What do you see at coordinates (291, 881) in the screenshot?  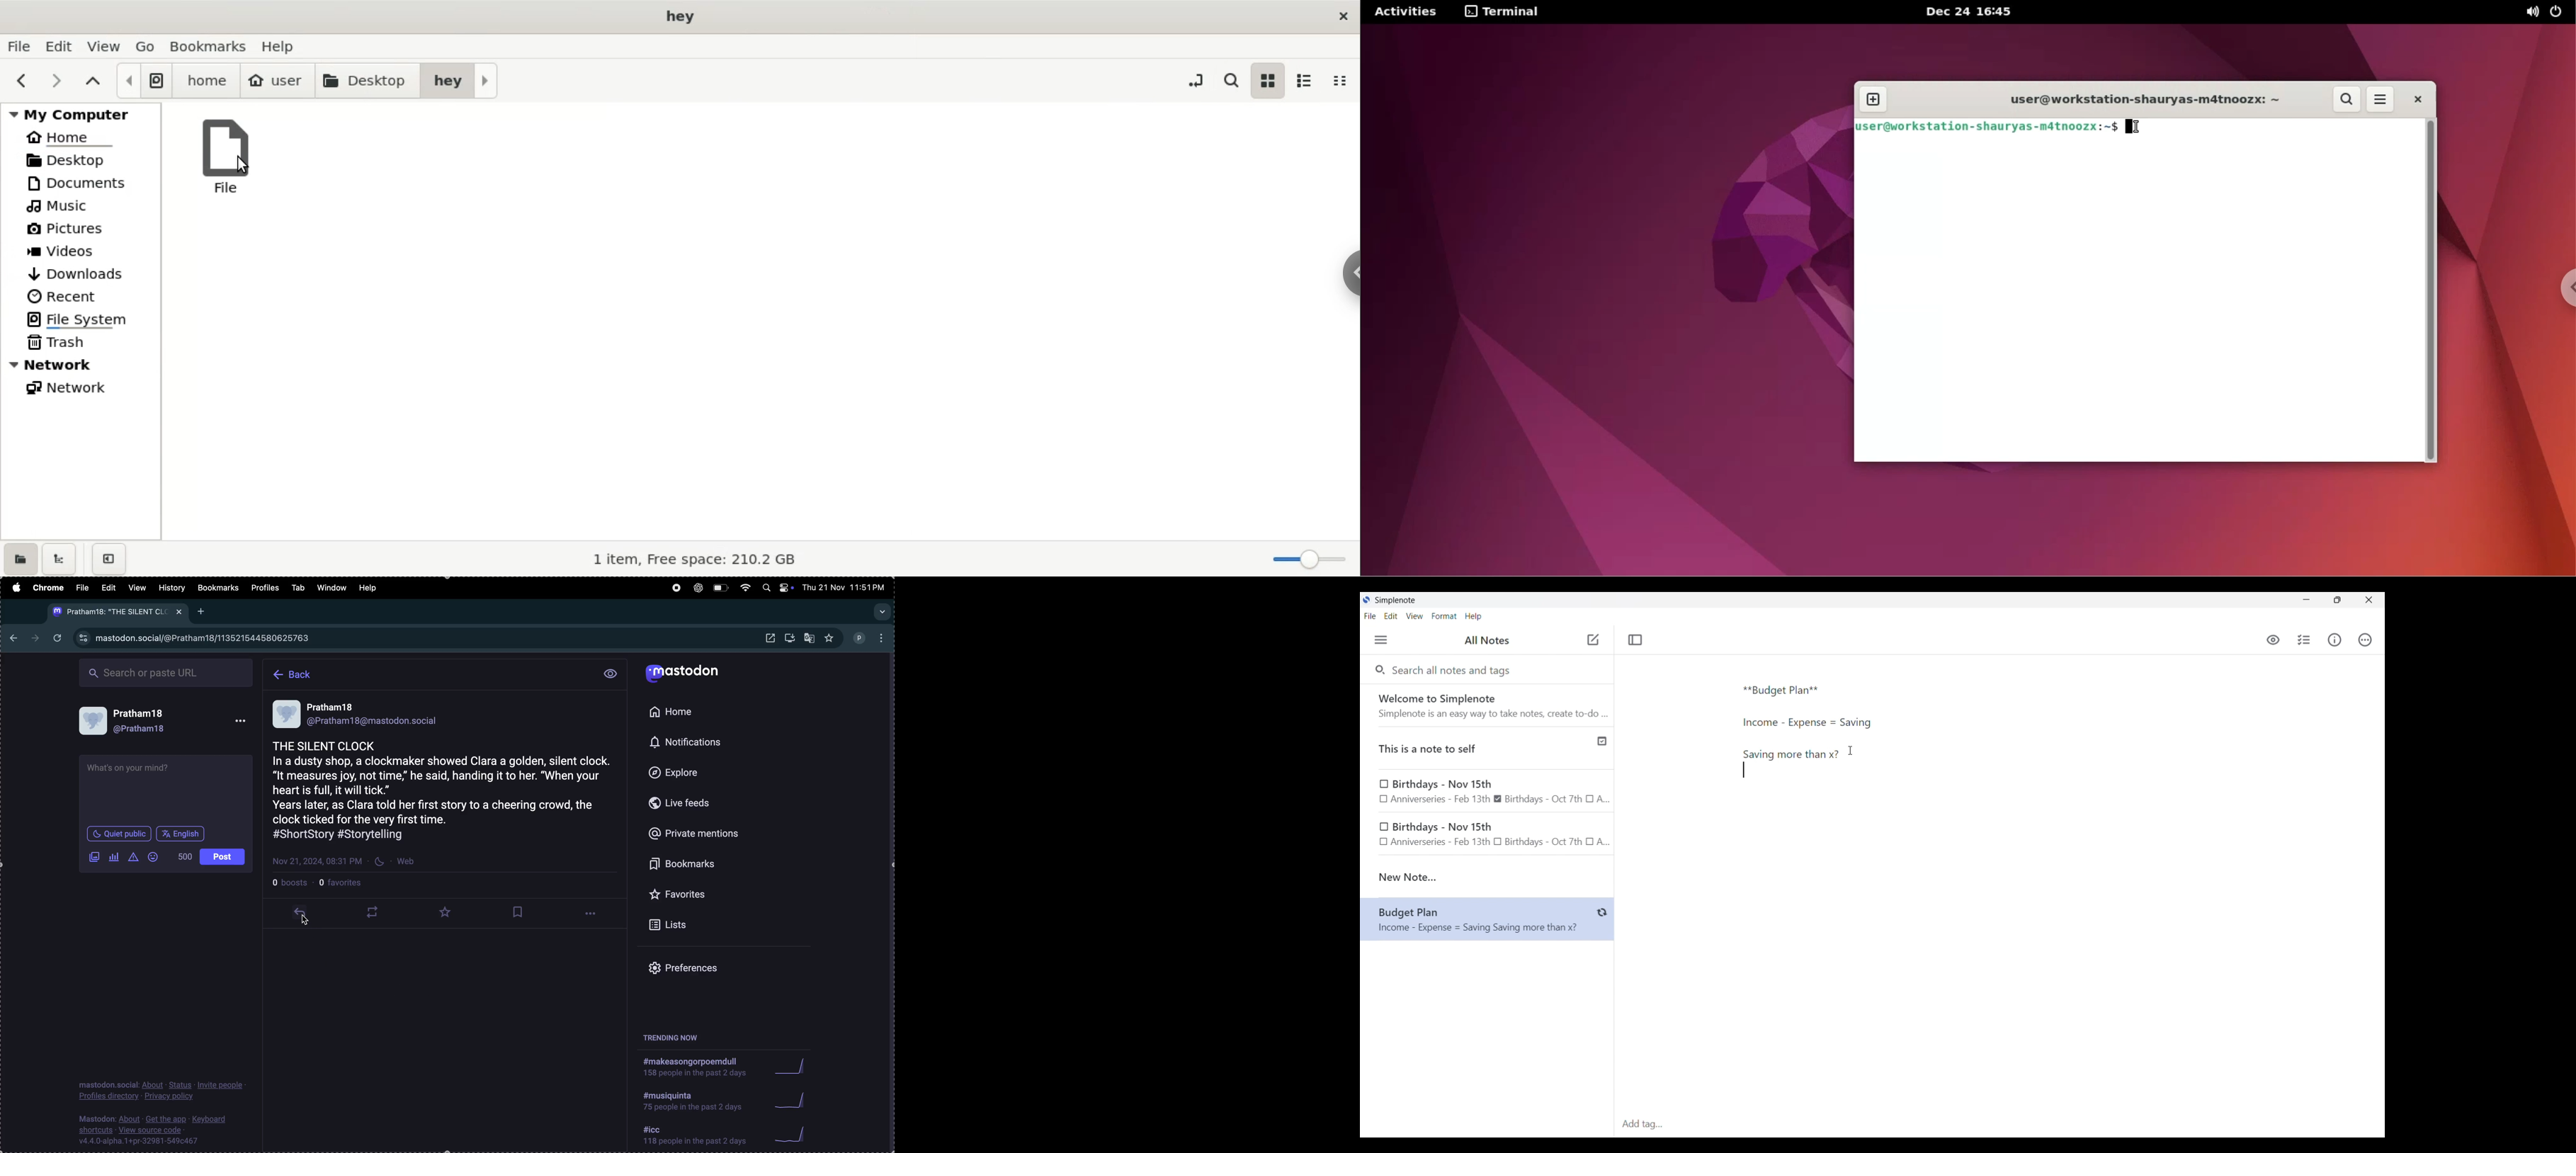 I see `boosts` at bounding box center [291, 881].